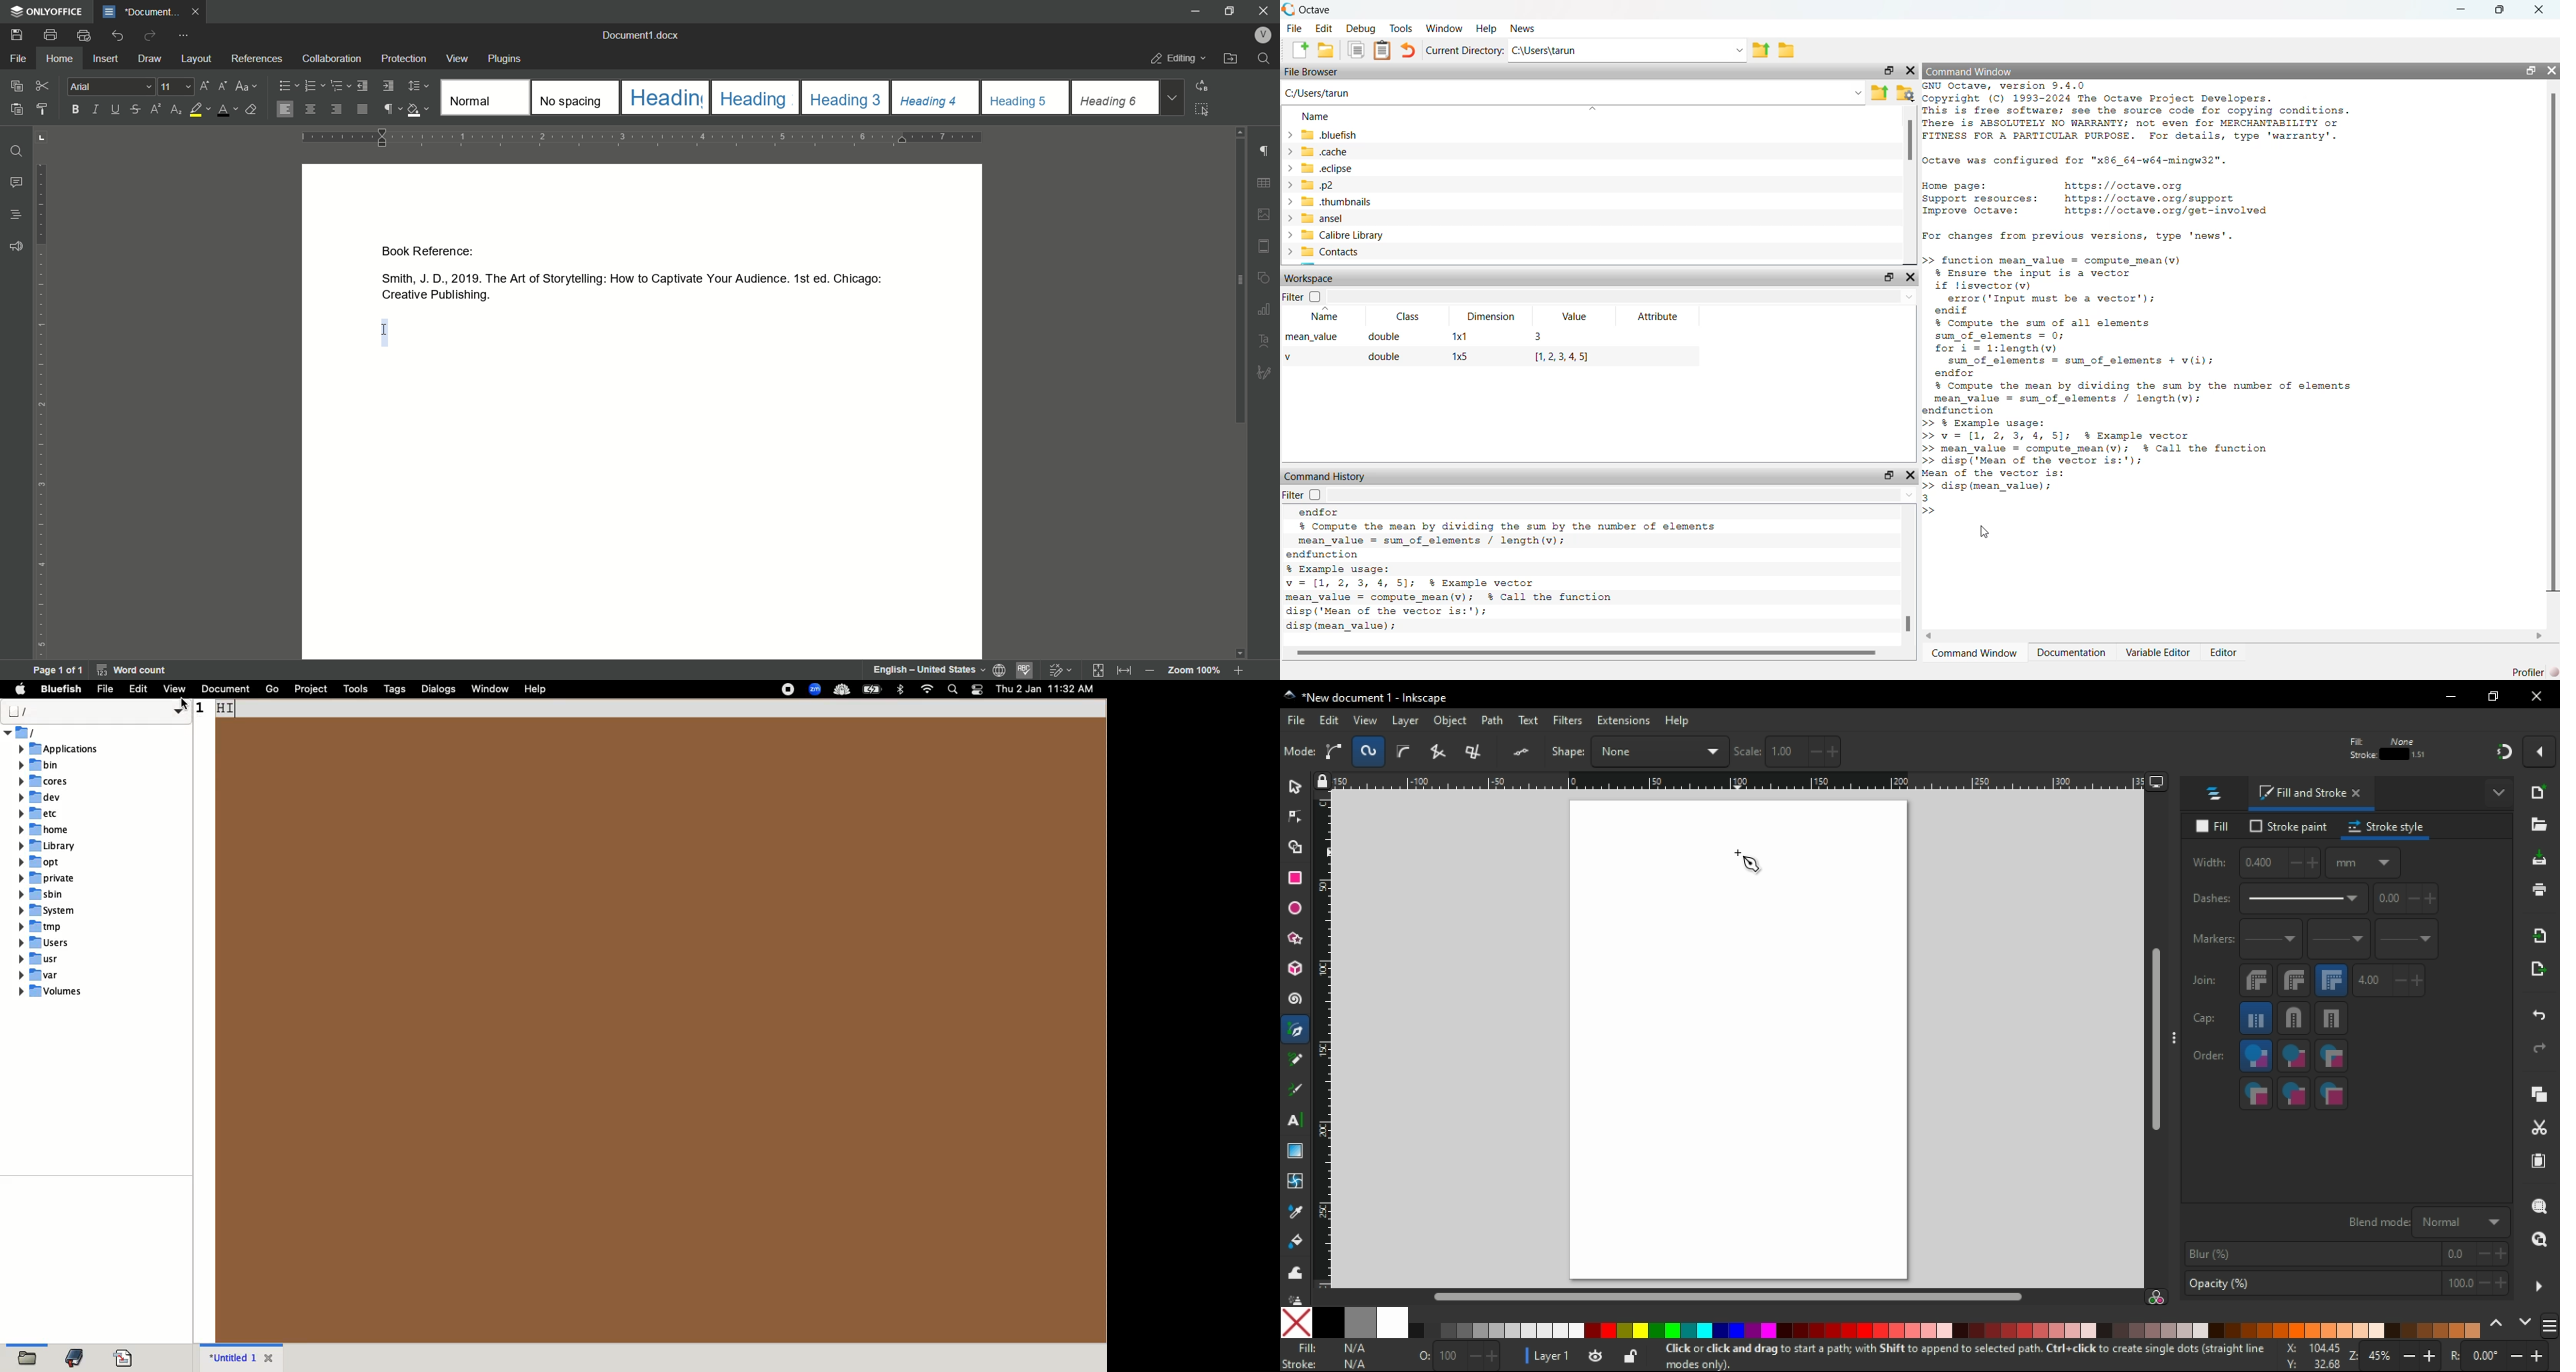  Describe the element at coordinates (335, 109) in the screenshot. I see `align right` at that location.